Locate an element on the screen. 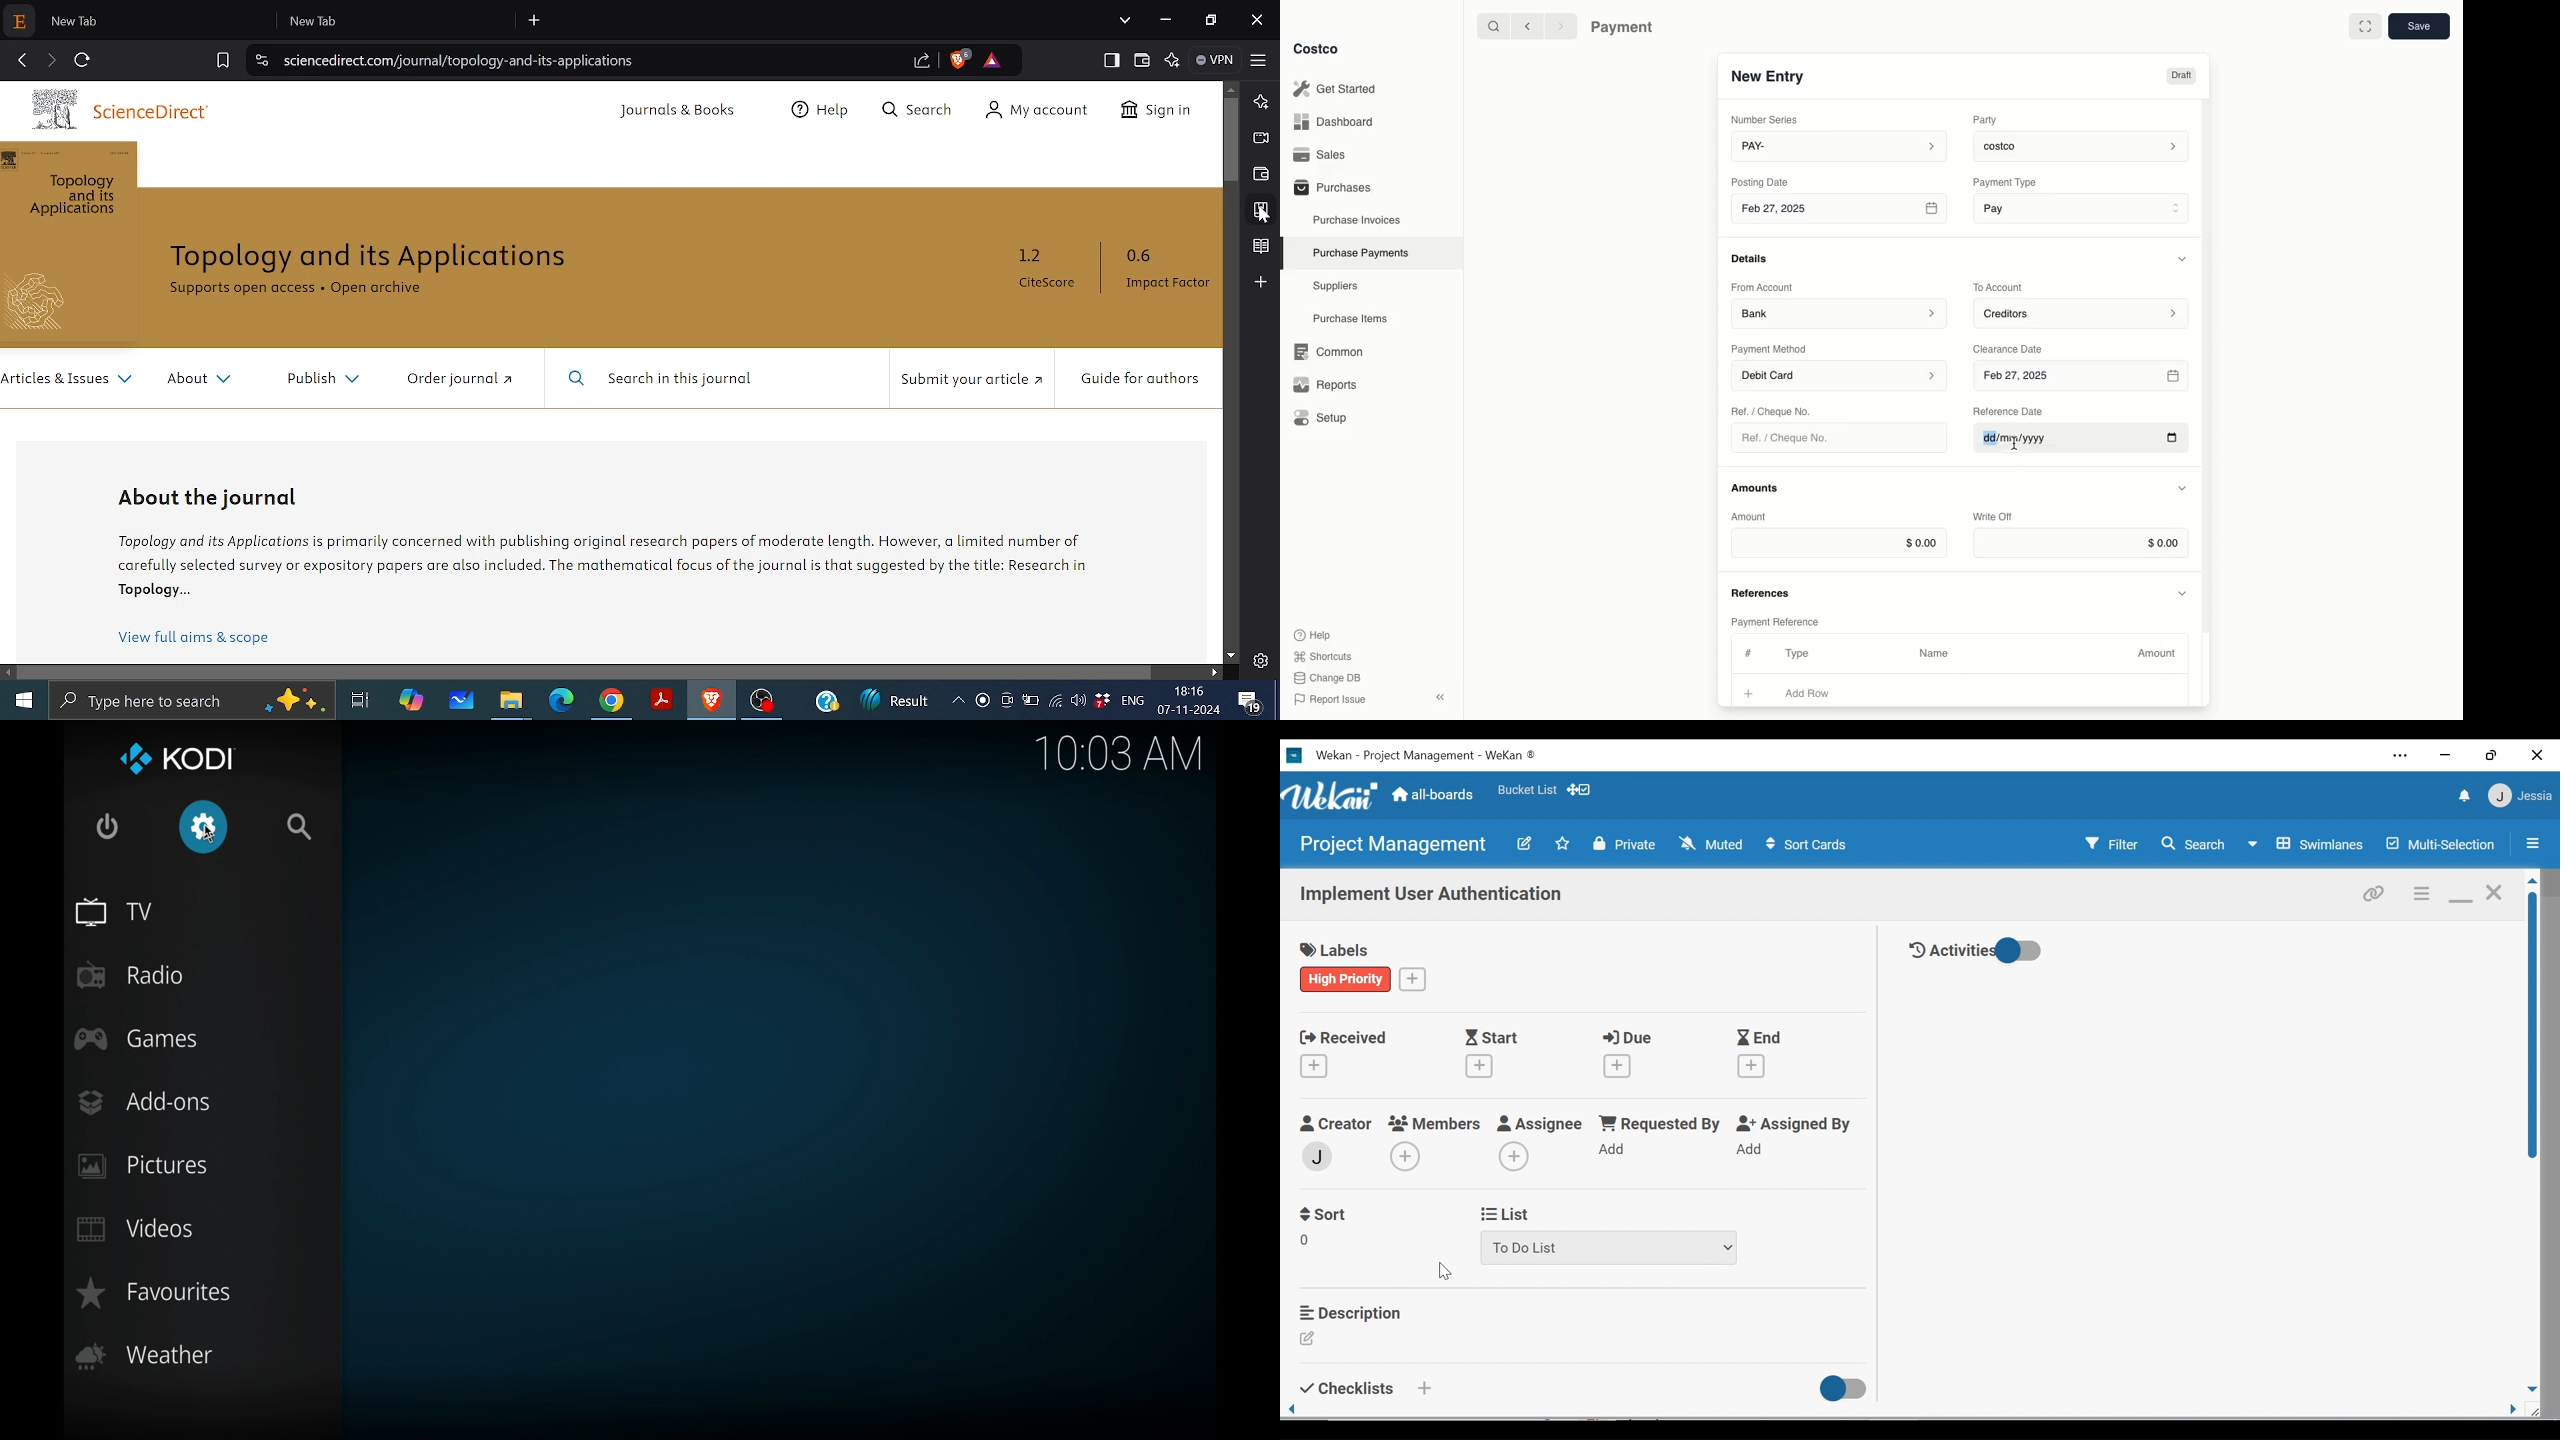 Image resolution: width=2576 pixels, height=1456 pixels. Sort is located at coordinates (1325, 1215).